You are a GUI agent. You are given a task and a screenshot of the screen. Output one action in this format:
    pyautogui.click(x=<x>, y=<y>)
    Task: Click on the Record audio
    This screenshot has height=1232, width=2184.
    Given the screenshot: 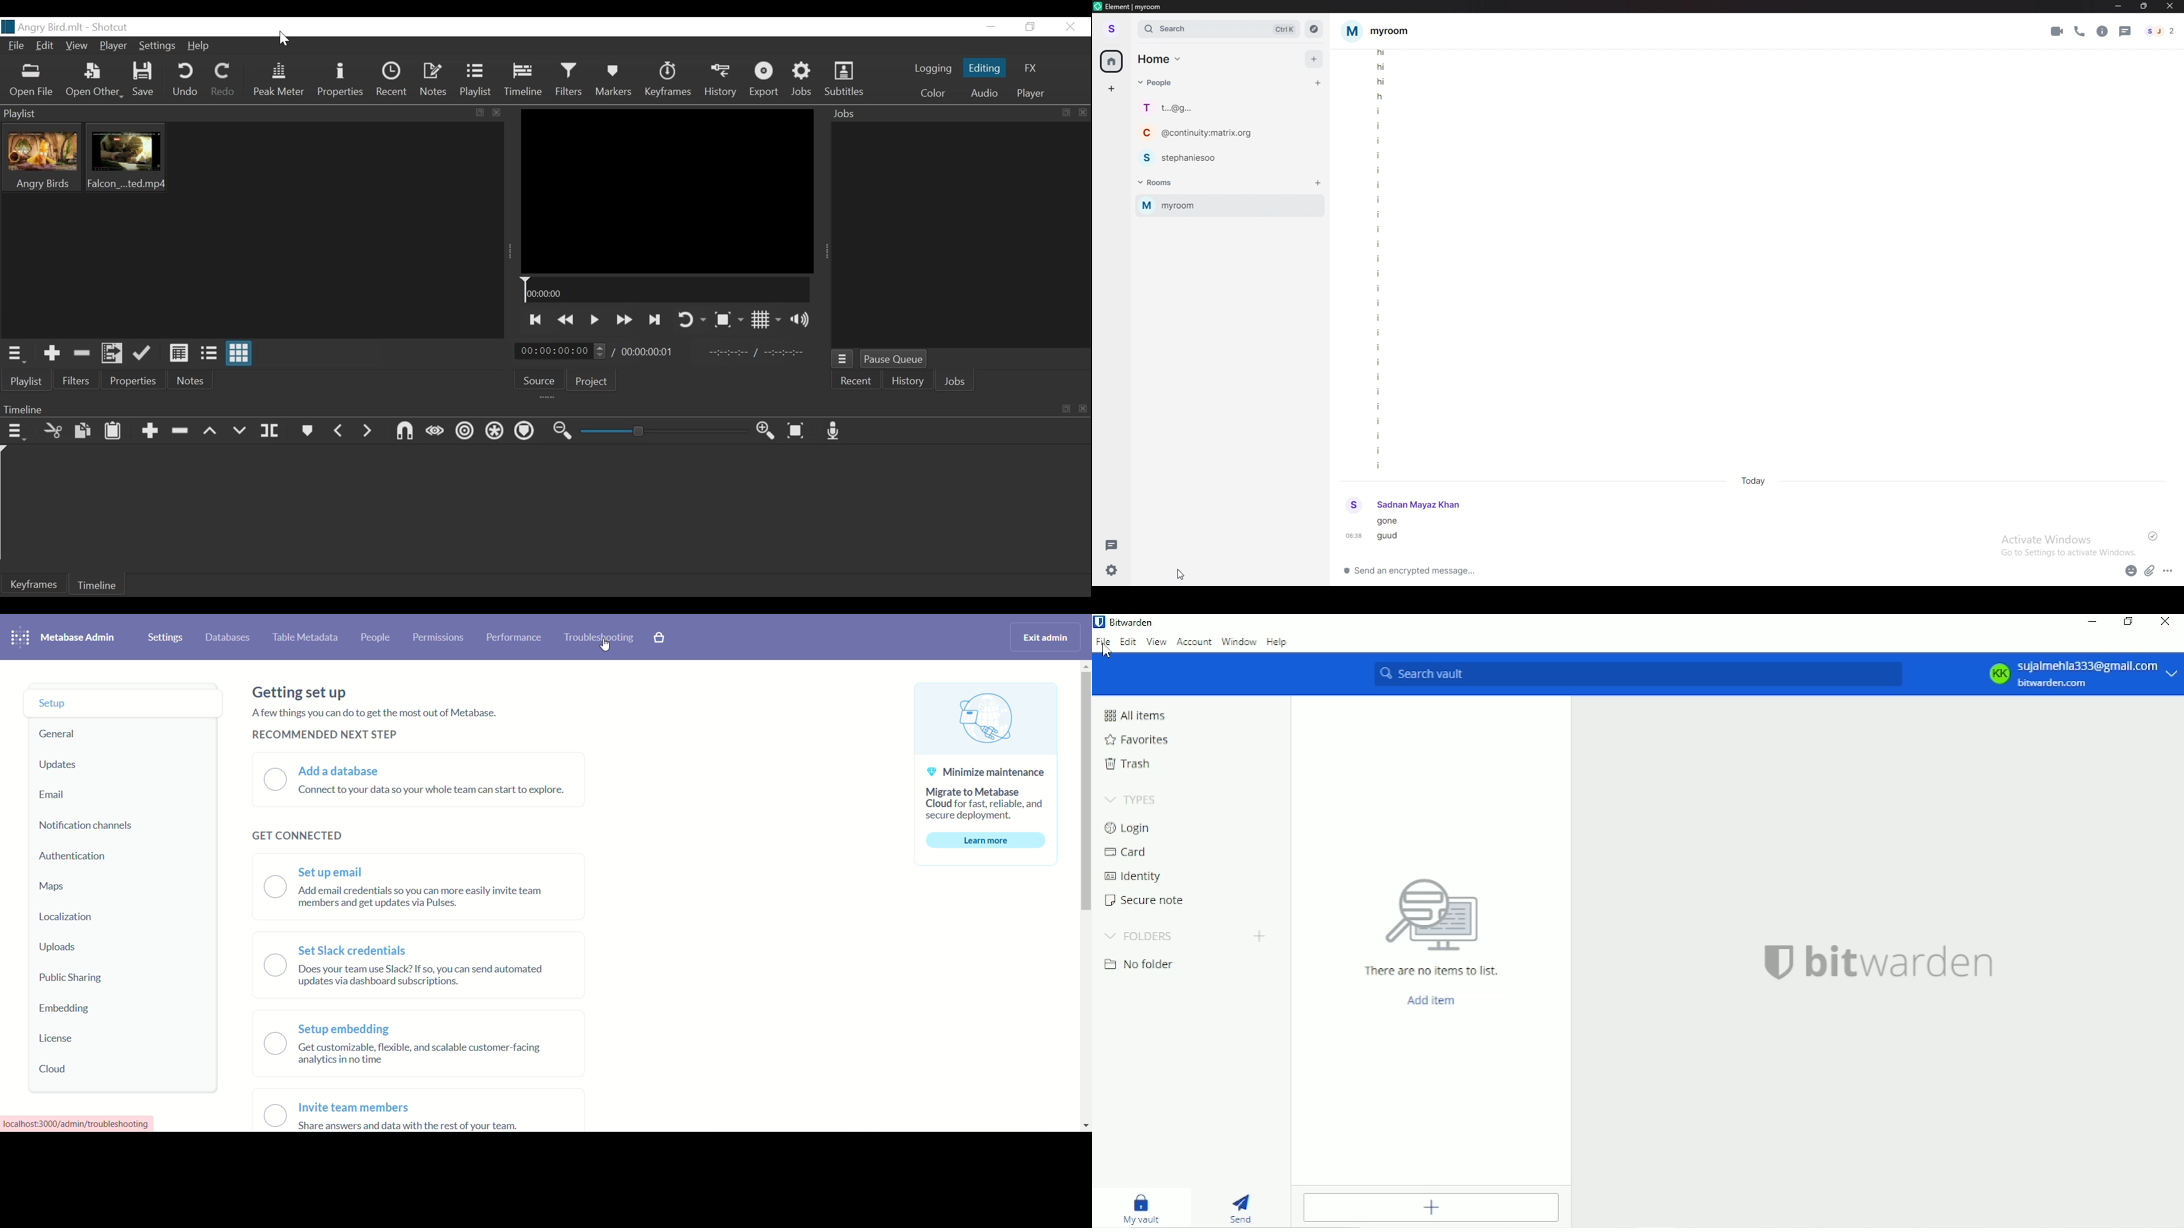 What is the action you would take?
    pyautogui.click(x=834, y=431)
    